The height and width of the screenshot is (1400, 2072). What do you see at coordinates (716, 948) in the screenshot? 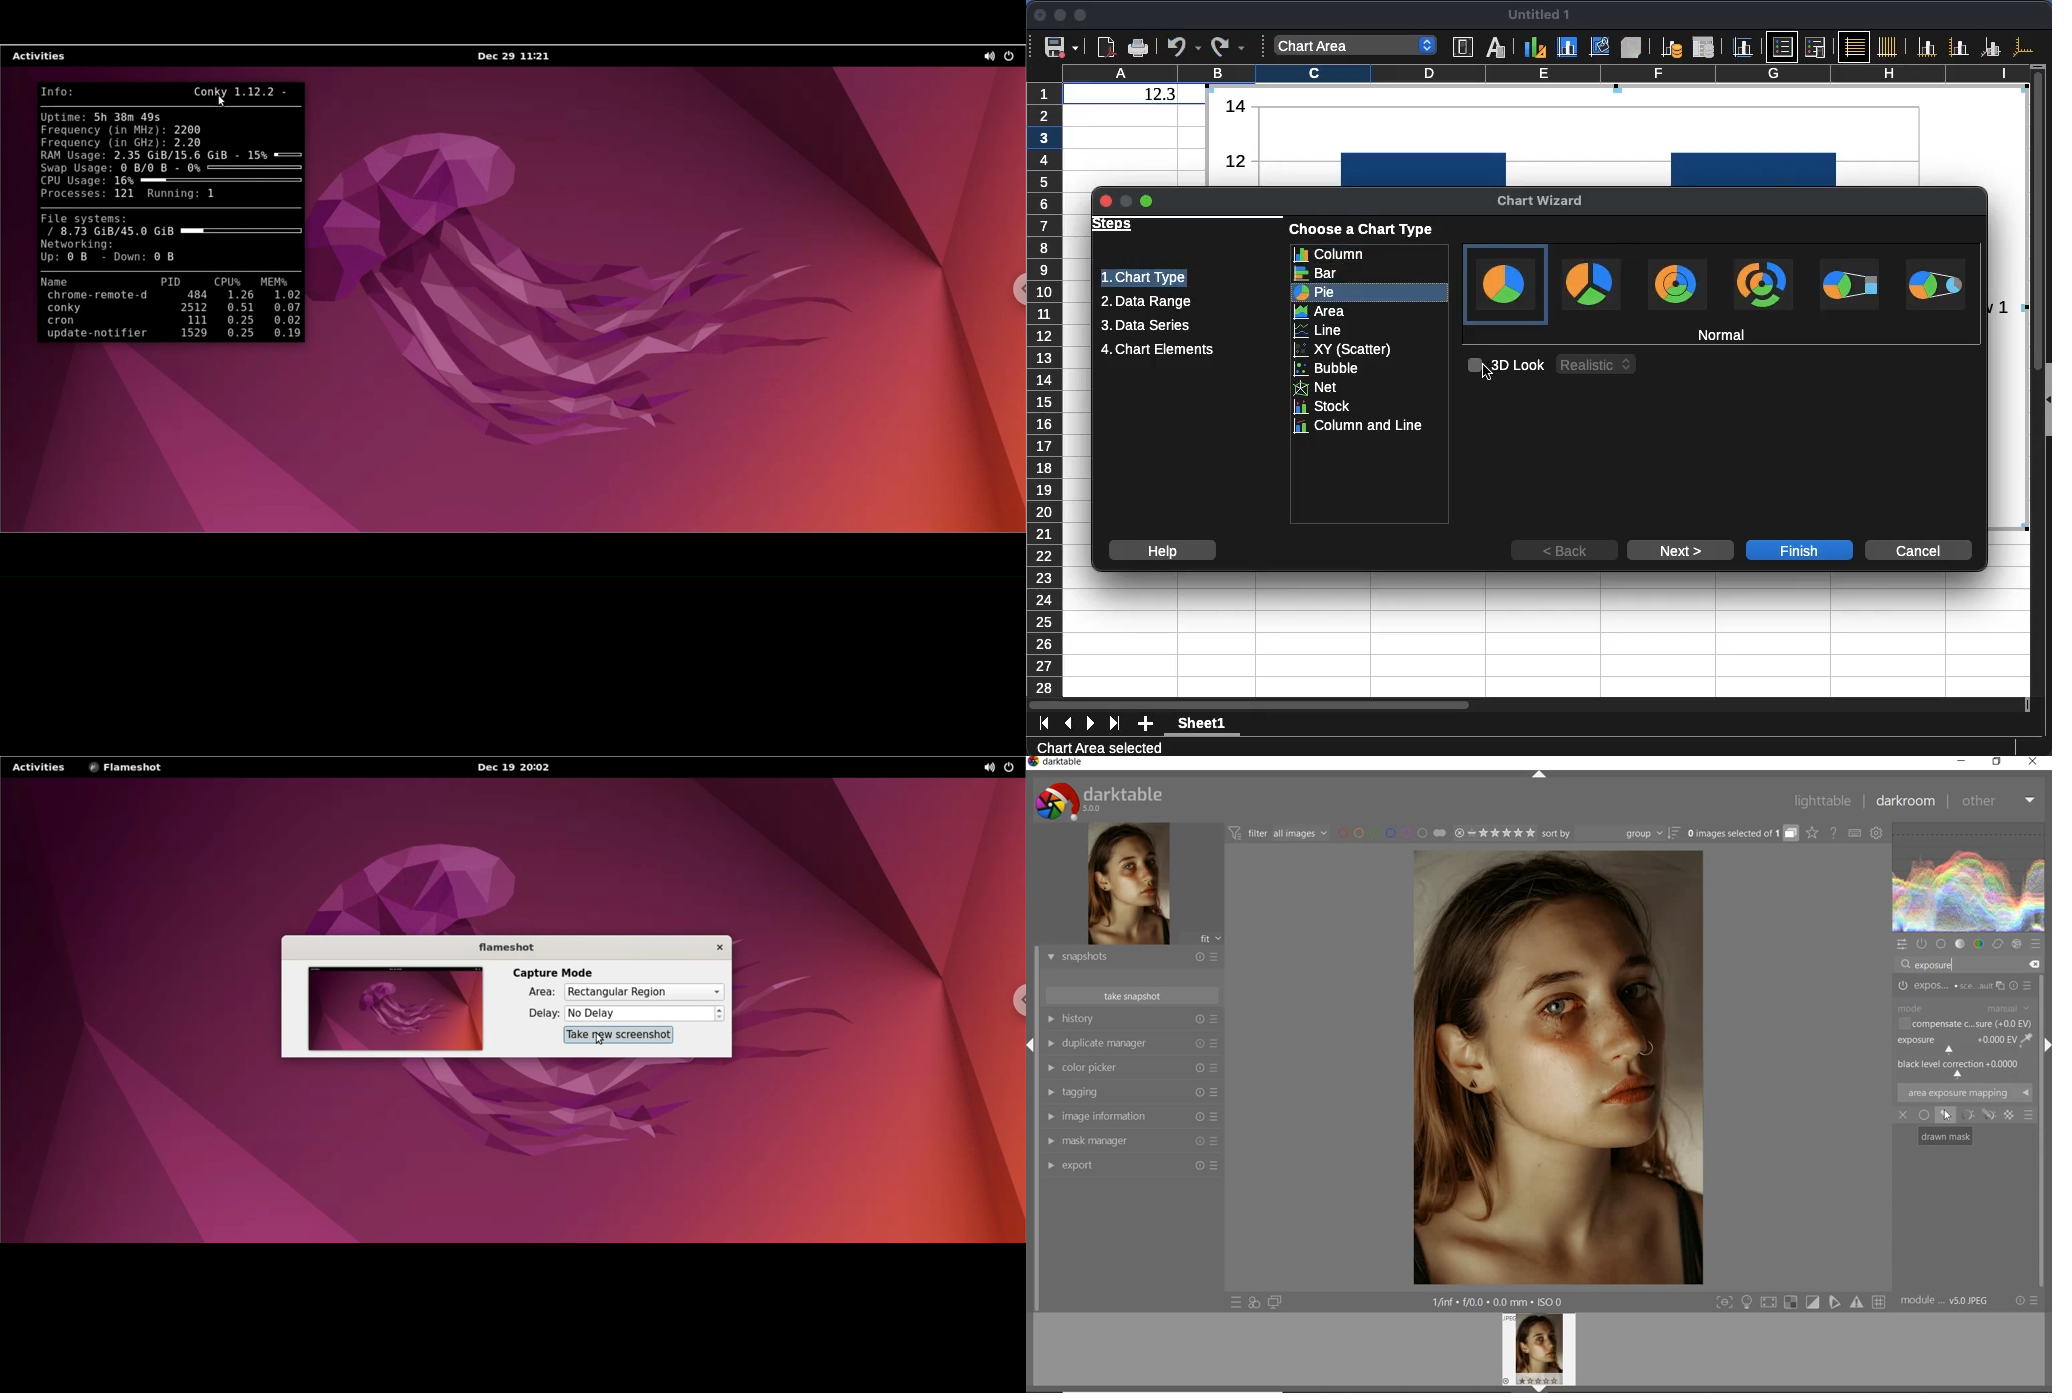
I see `close` at bounding box center [716, 948].